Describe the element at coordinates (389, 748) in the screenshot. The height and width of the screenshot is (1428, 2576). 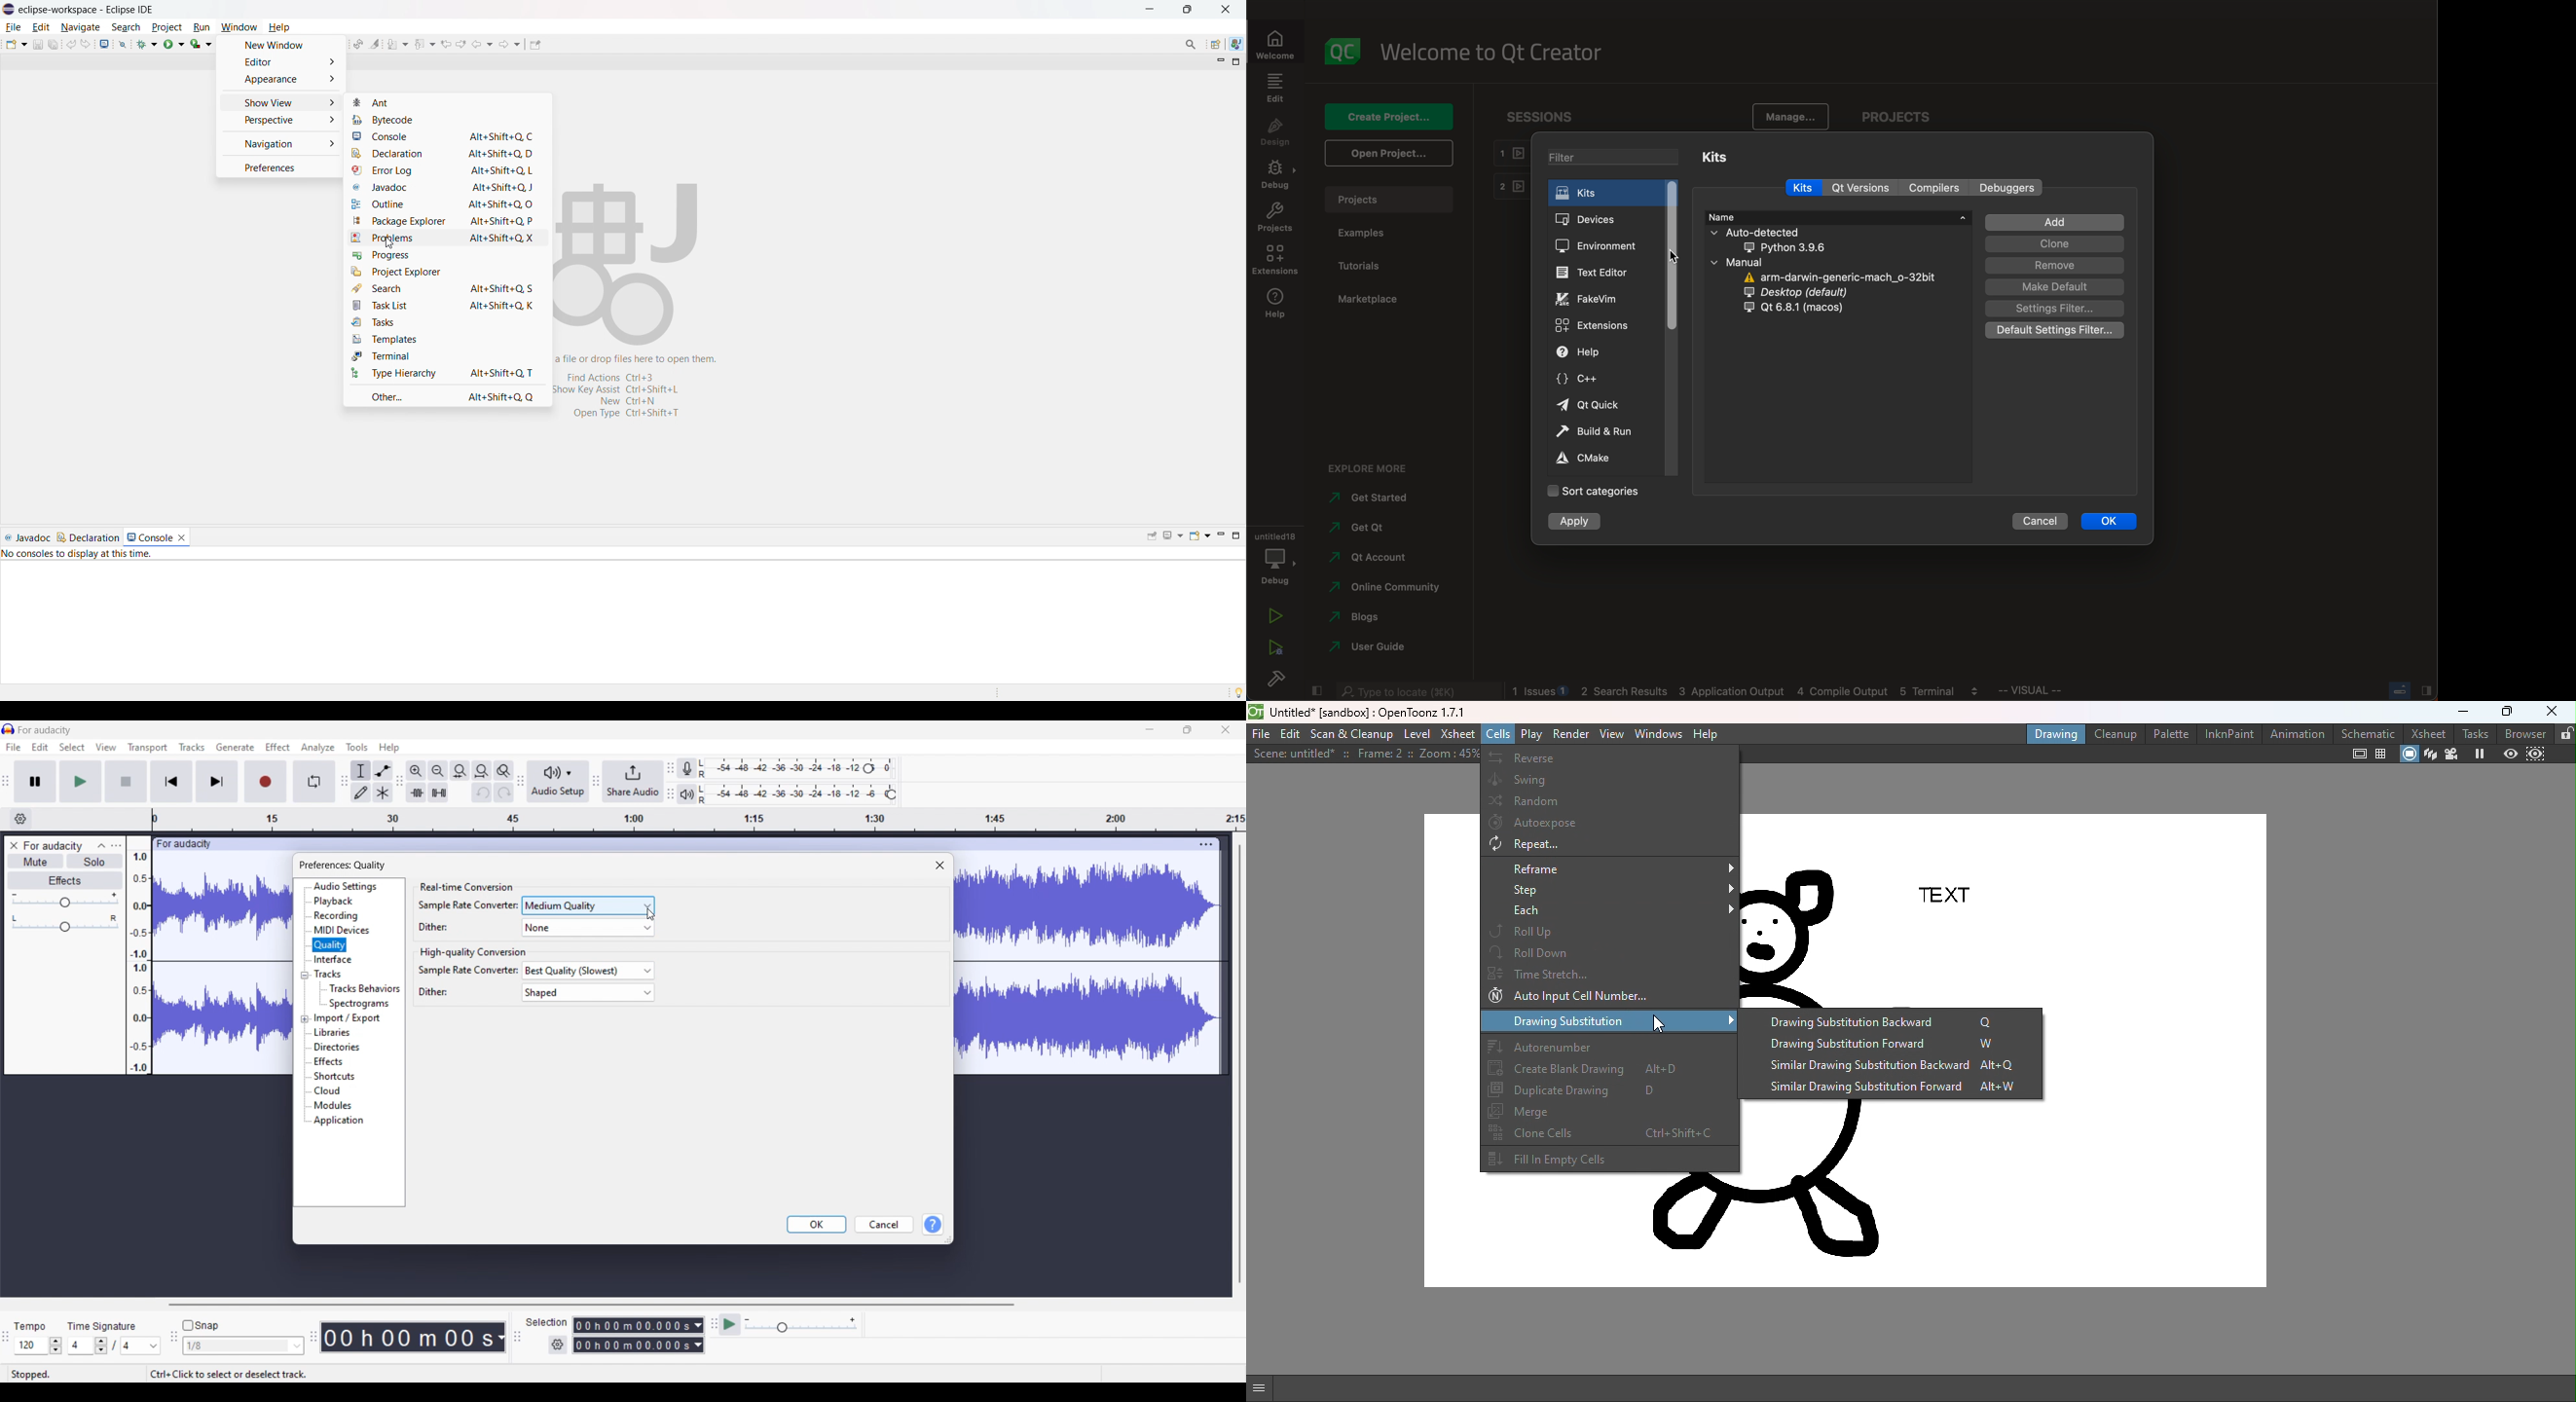
I see `Help menu` at that location.